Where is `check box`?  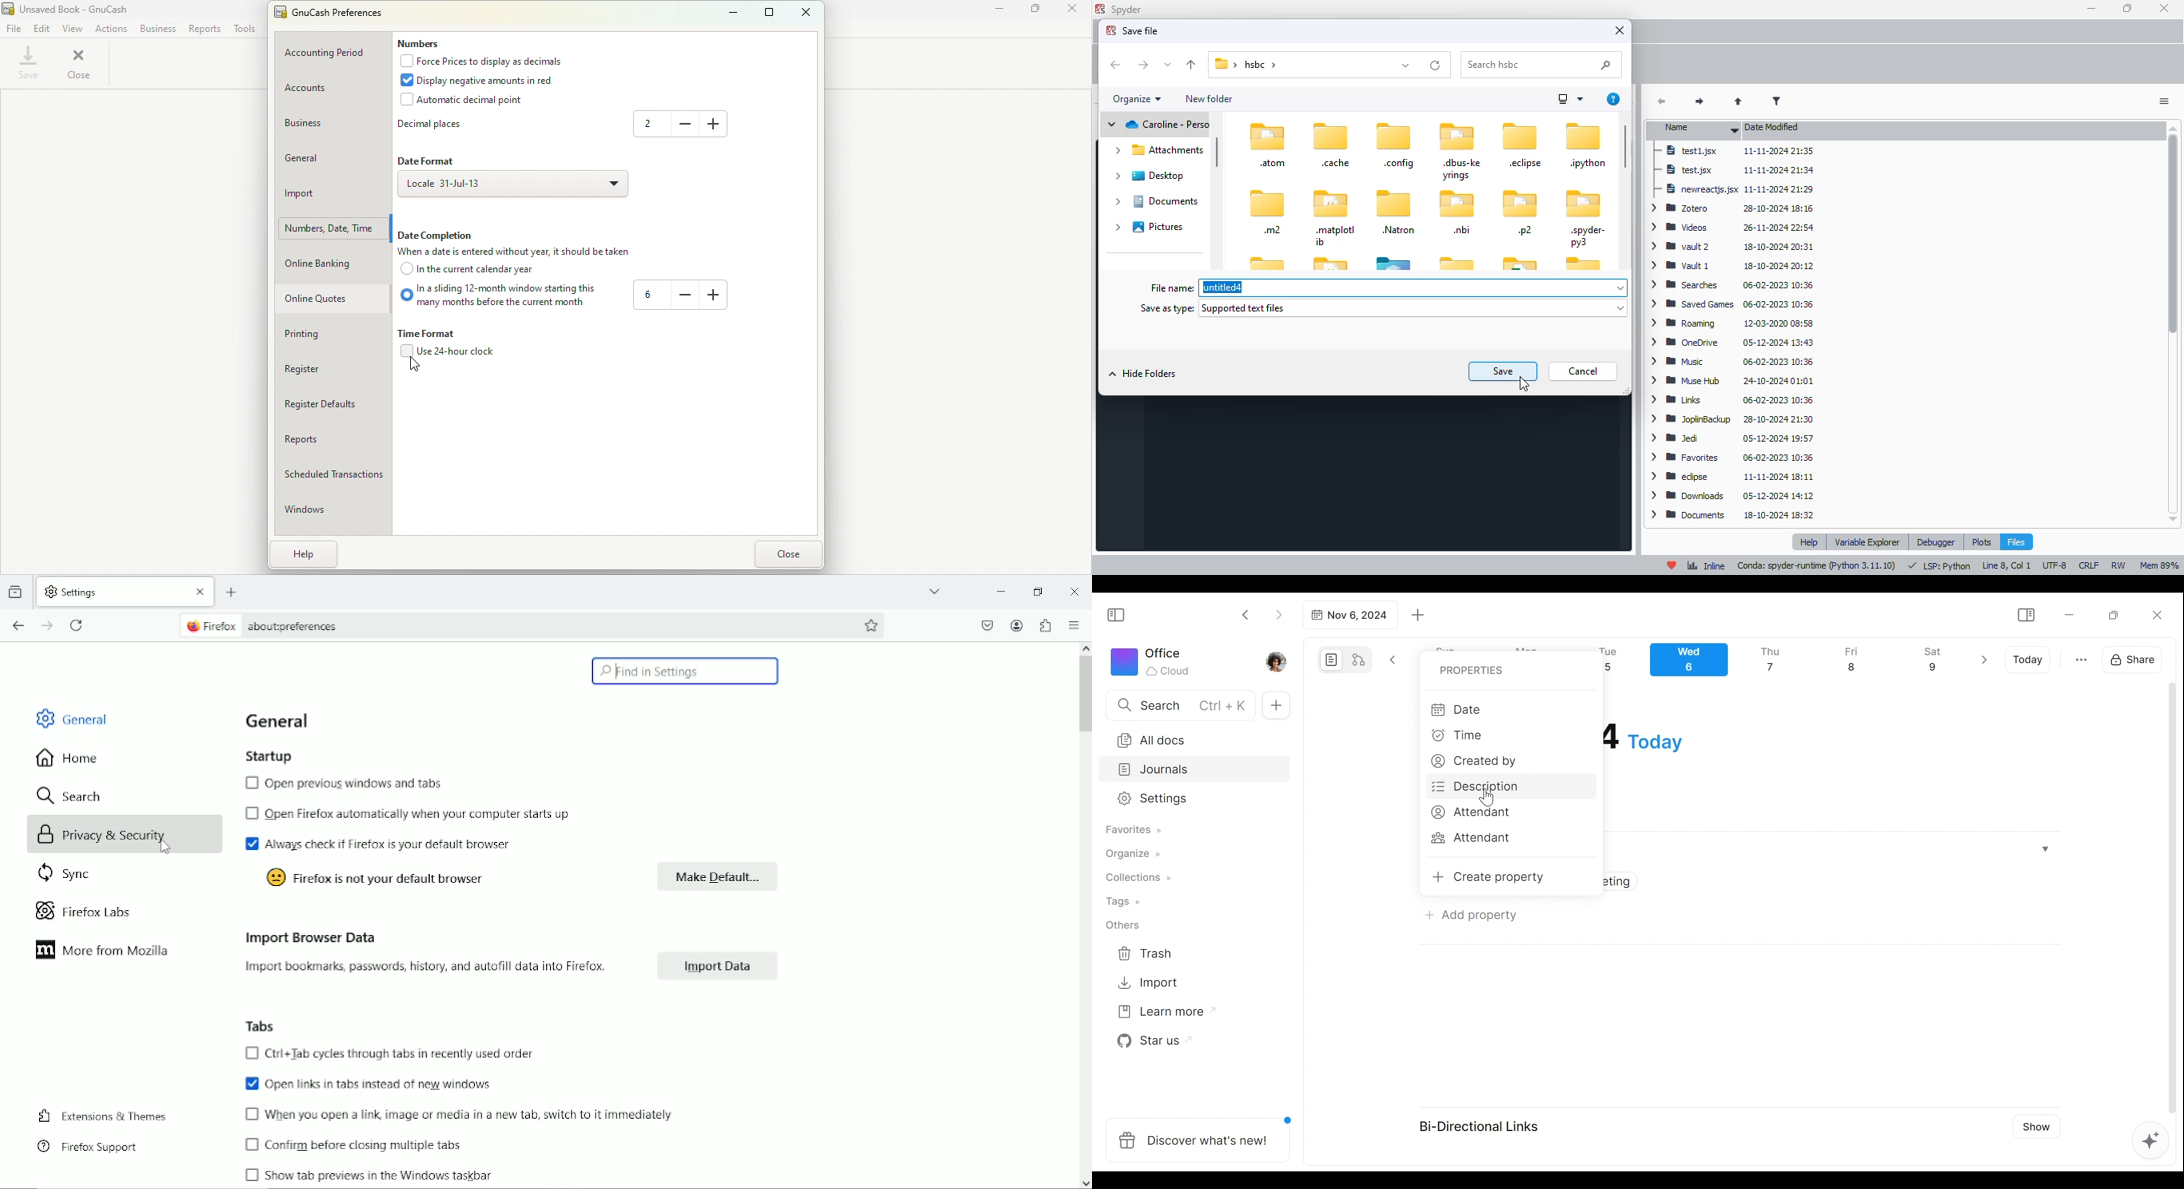
check box is located at coordinates (252, 782).